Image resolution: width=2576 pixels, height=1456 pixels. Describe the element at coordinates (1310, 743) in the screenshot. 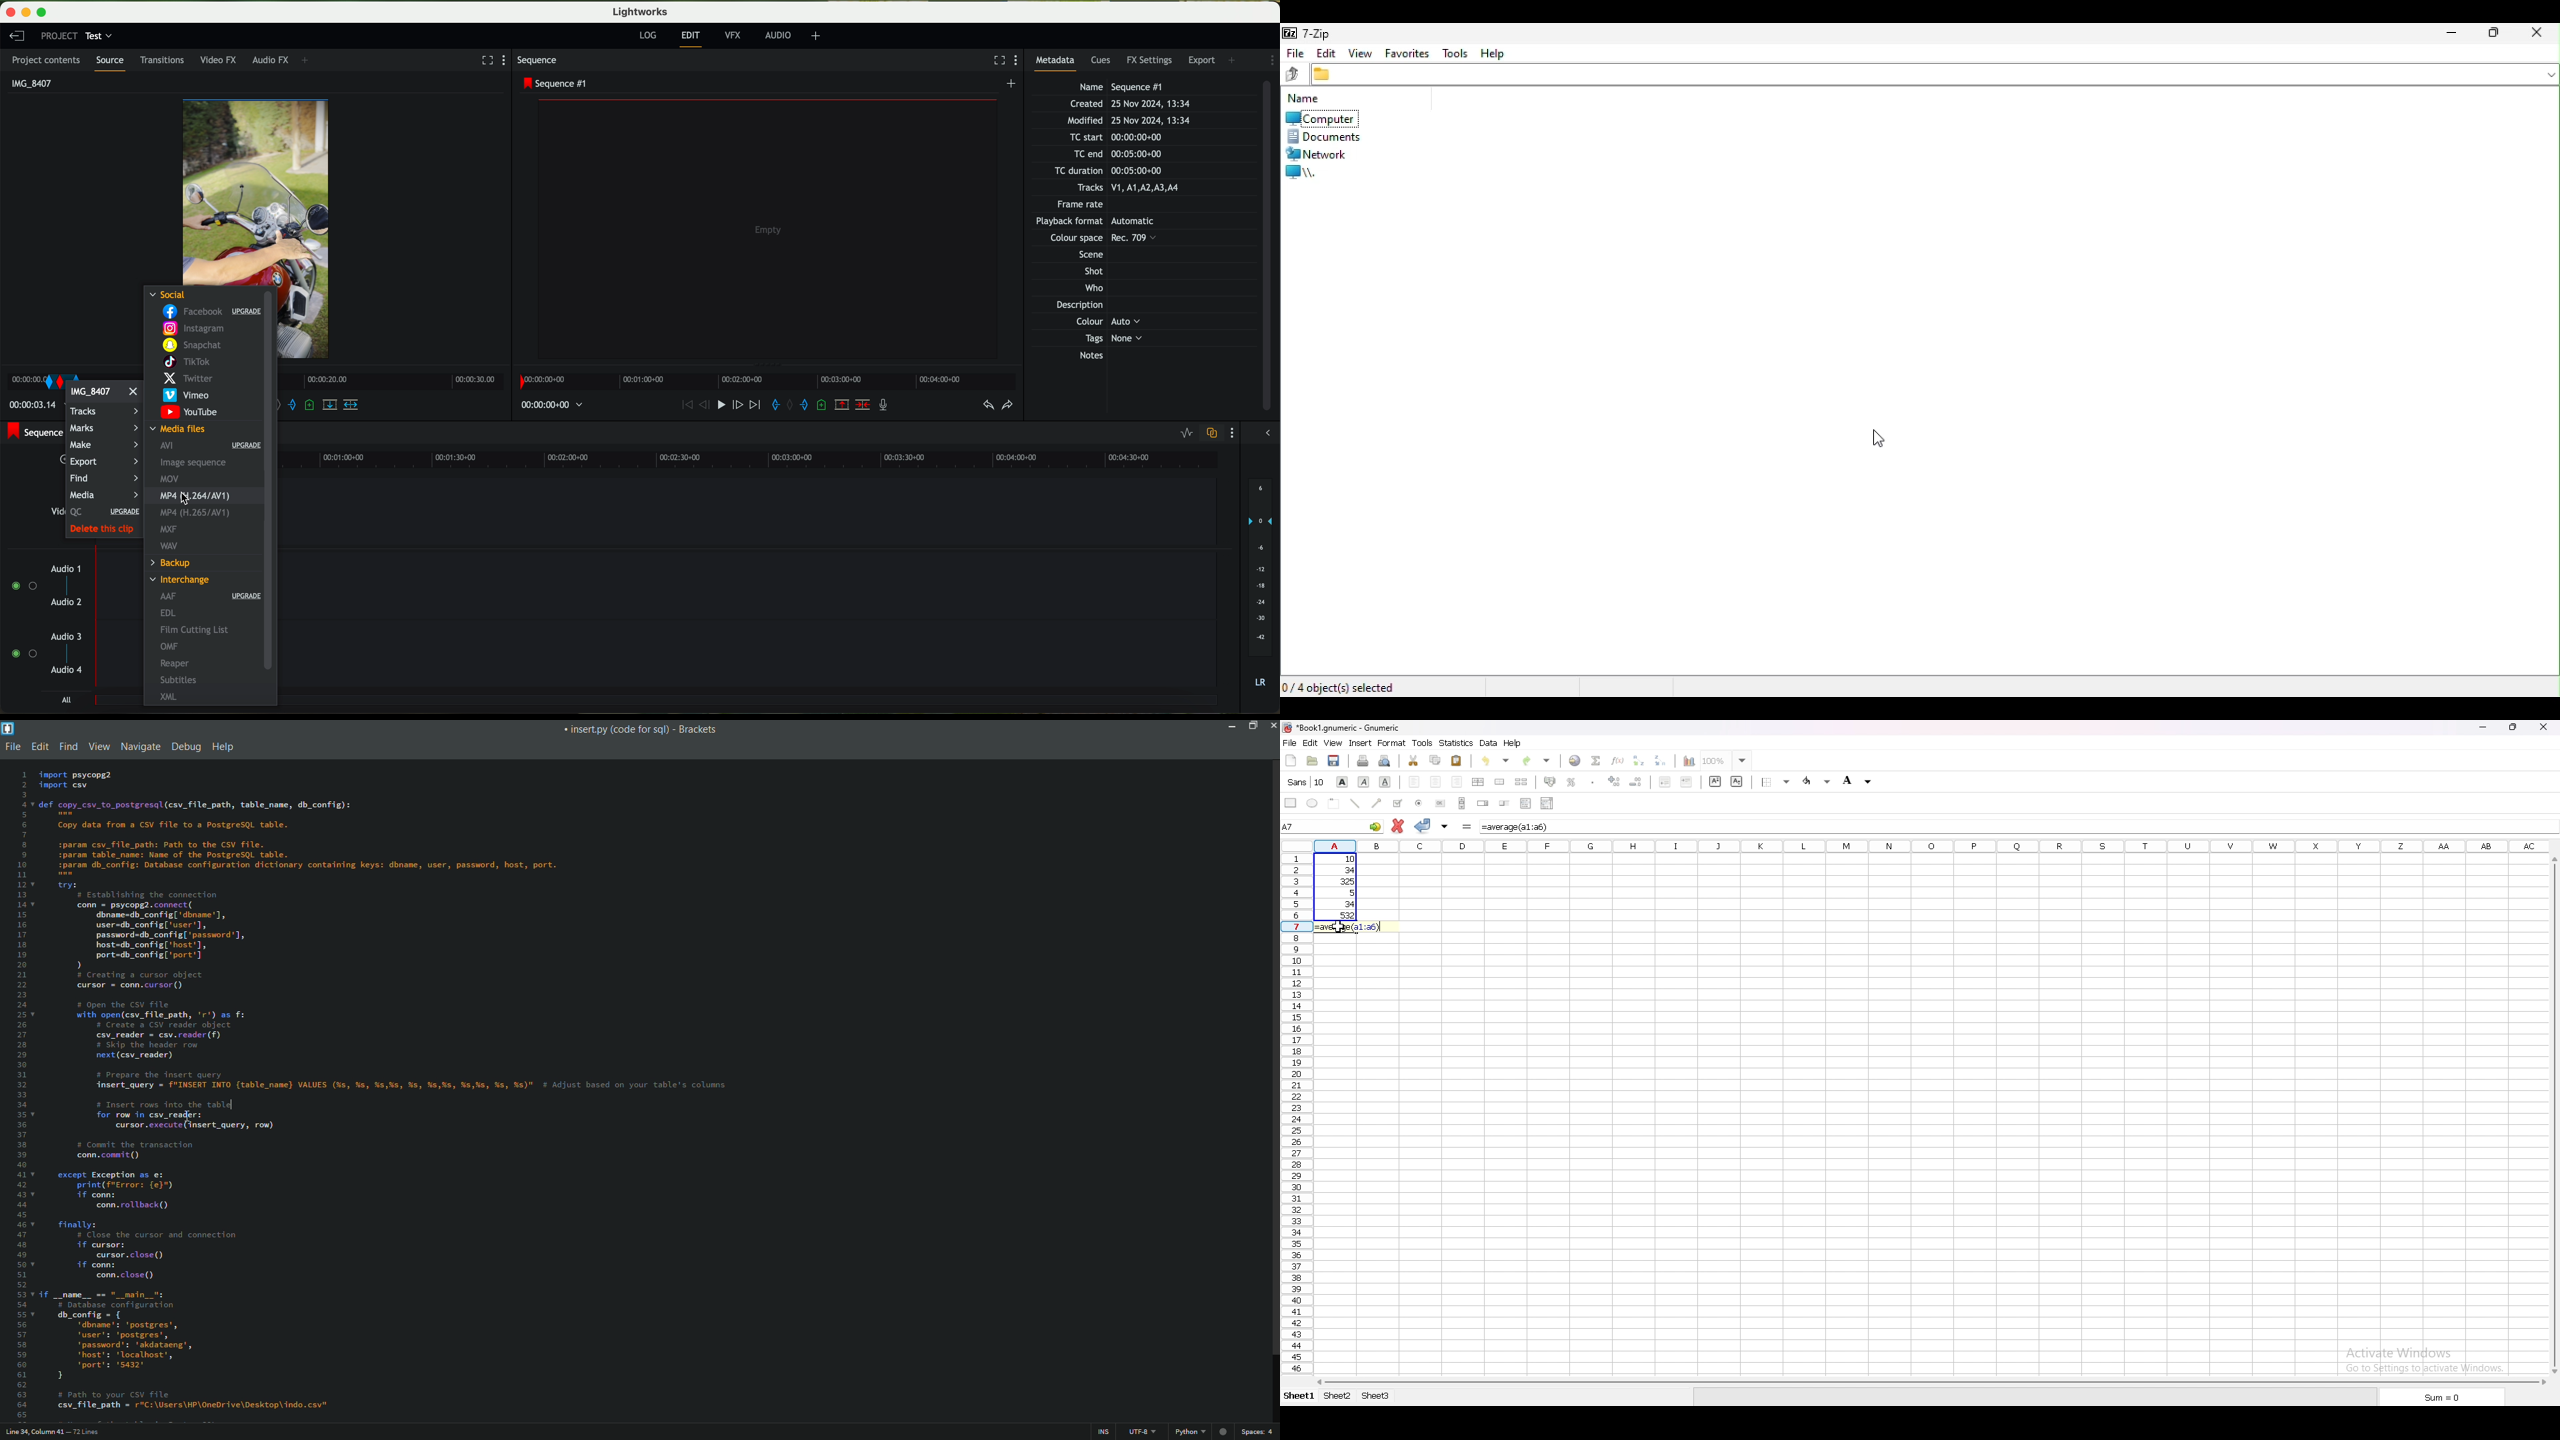

I see `edit` at that location.